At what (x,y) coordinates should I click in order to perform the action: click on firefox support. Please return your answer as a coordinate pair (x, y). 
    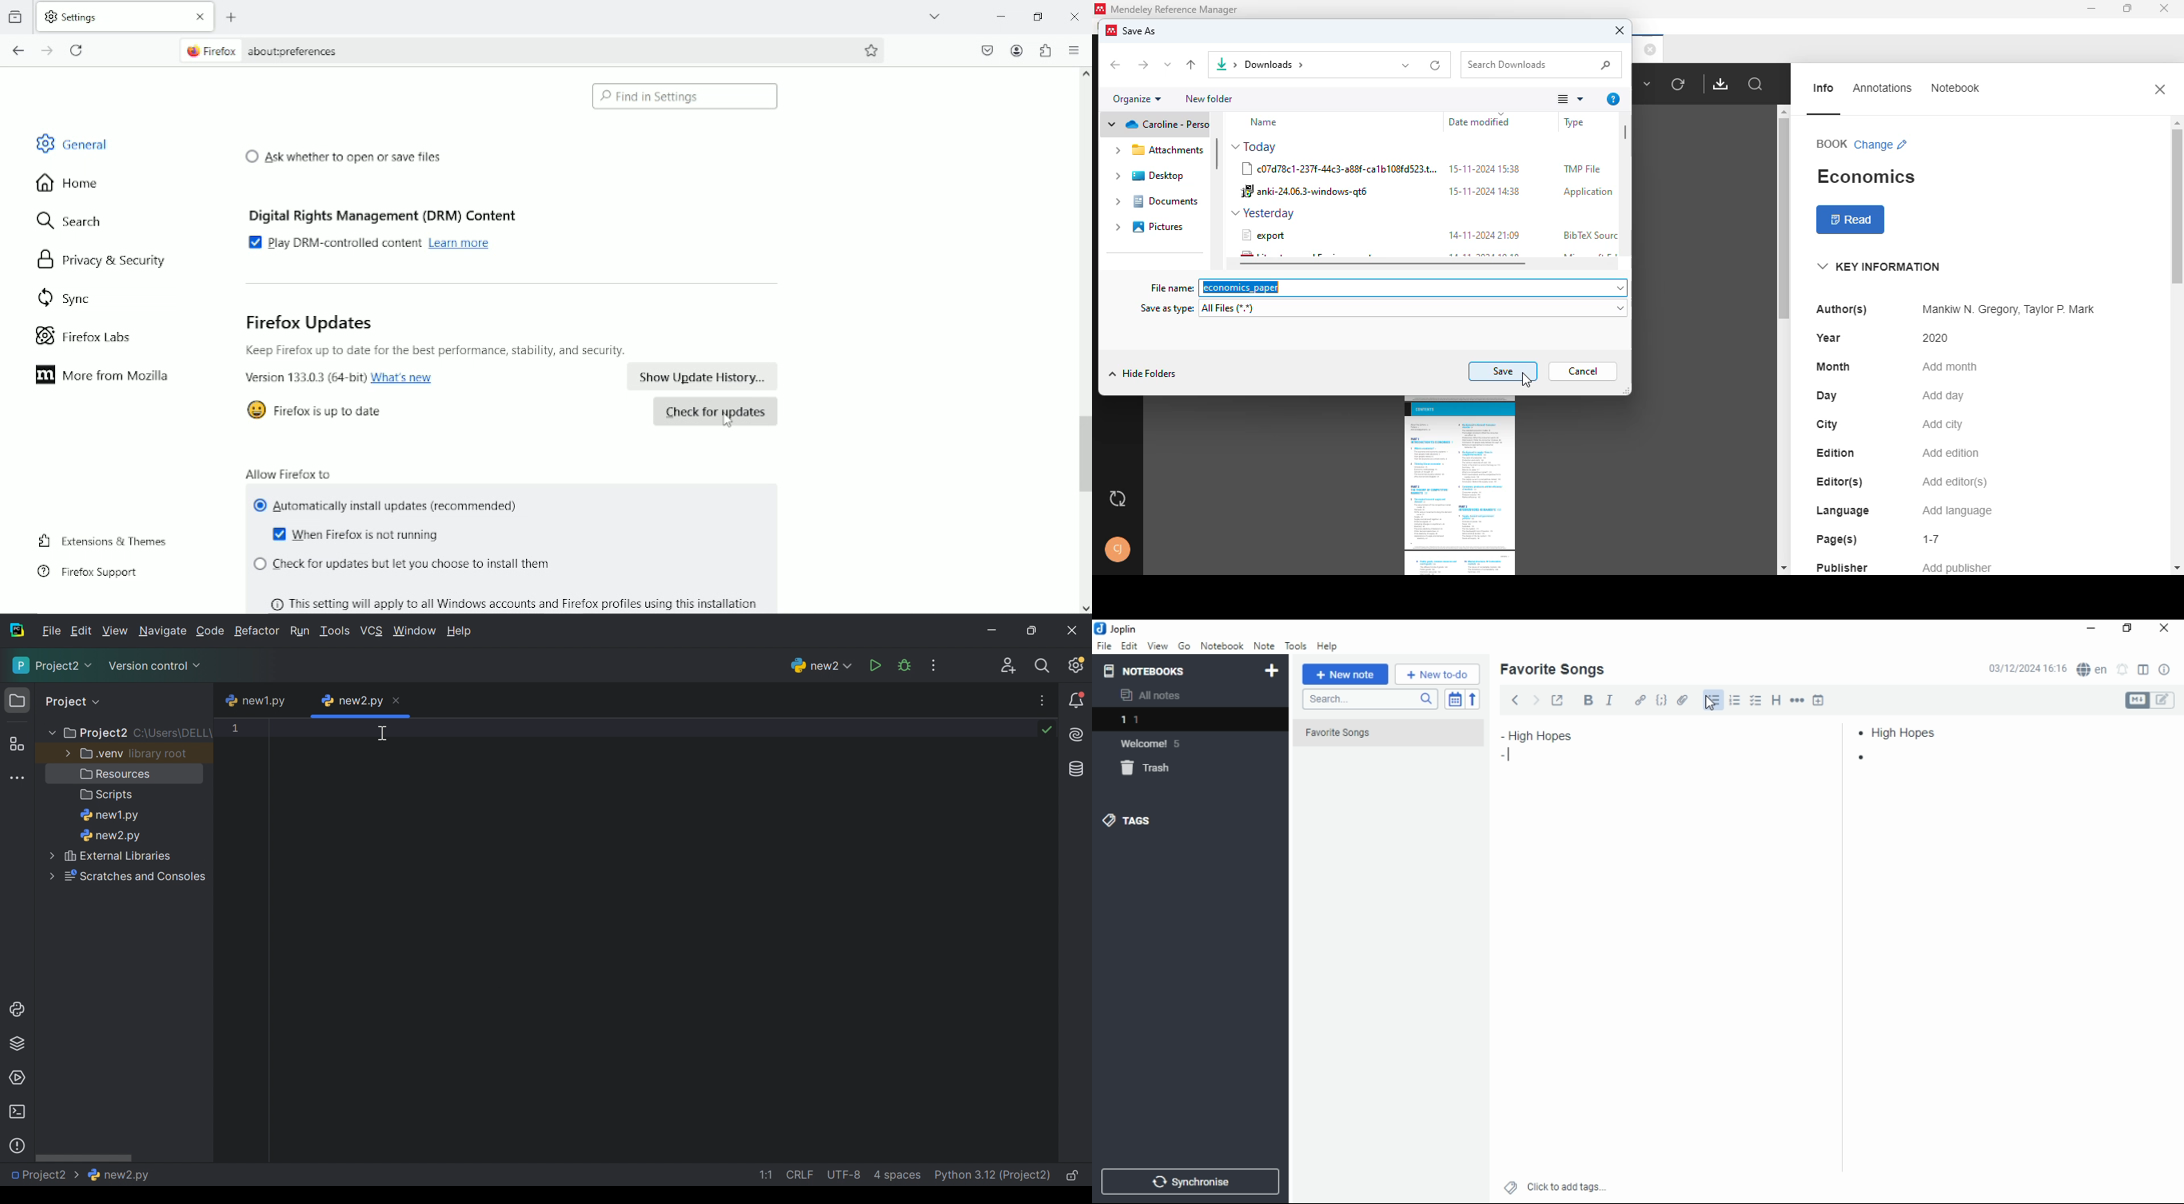
    Looking at the image, I should click on (89, 572).